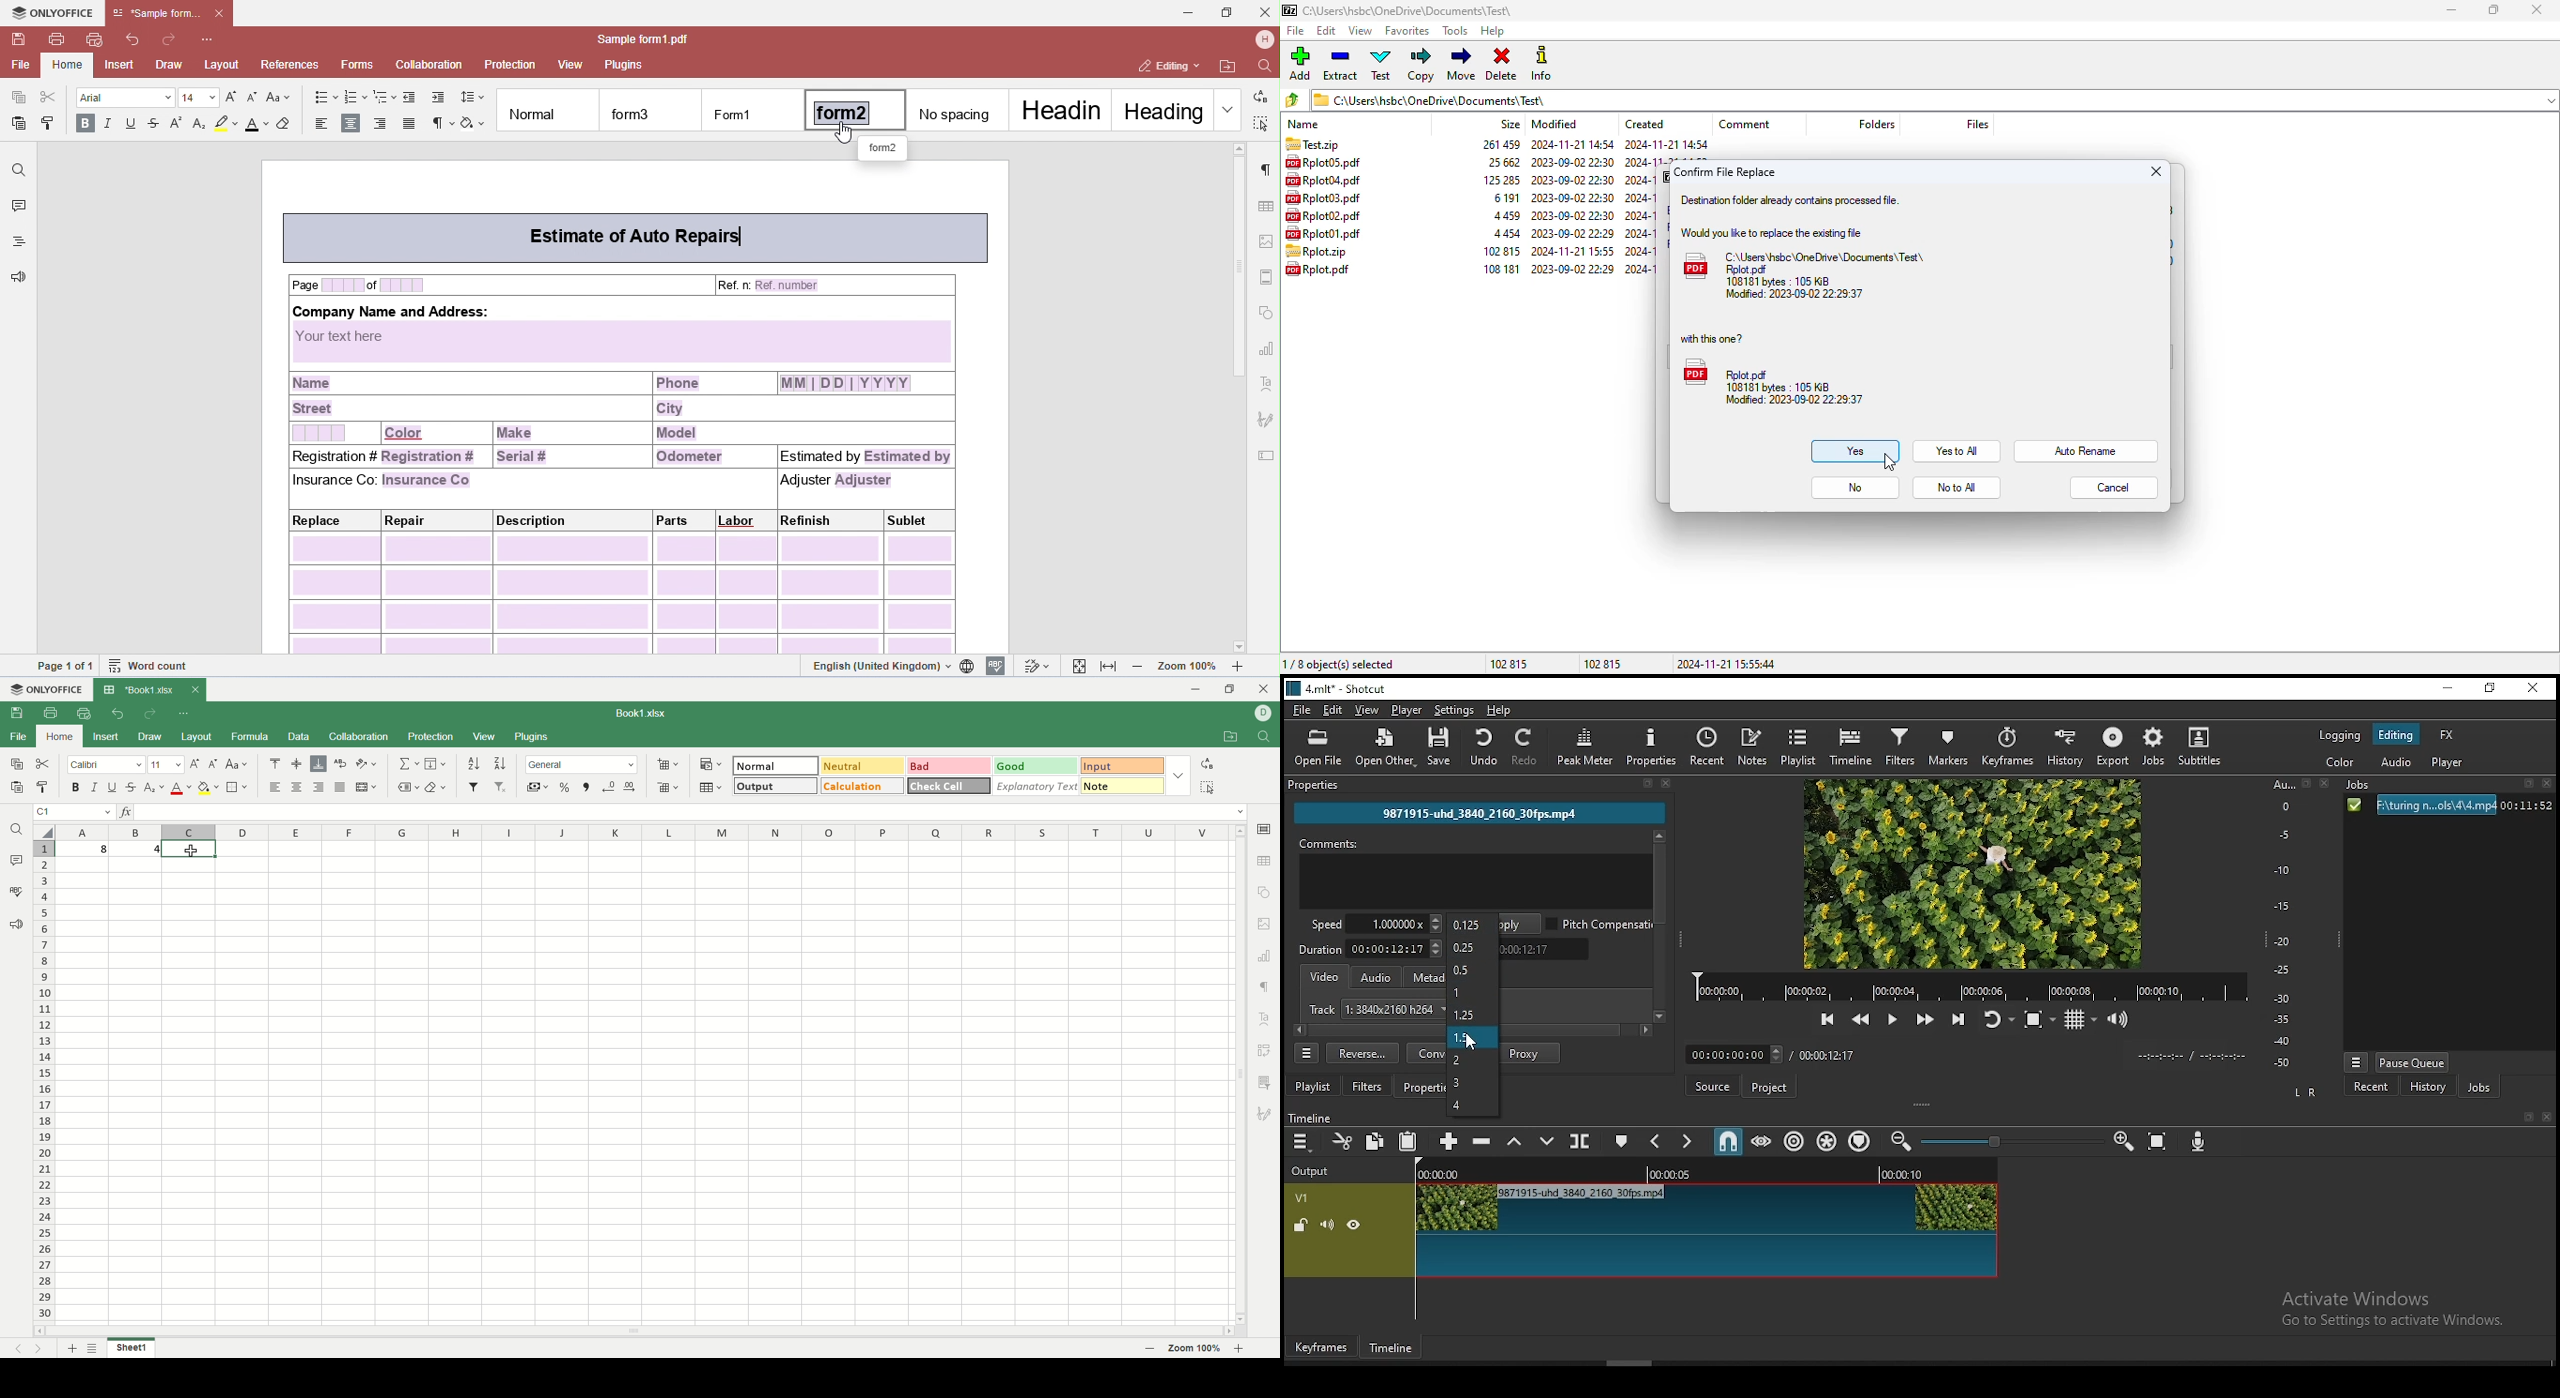 Image resolution: width=2576 pixels, height=1400 pixels. I want to click on recent, so click(2372, 1087).